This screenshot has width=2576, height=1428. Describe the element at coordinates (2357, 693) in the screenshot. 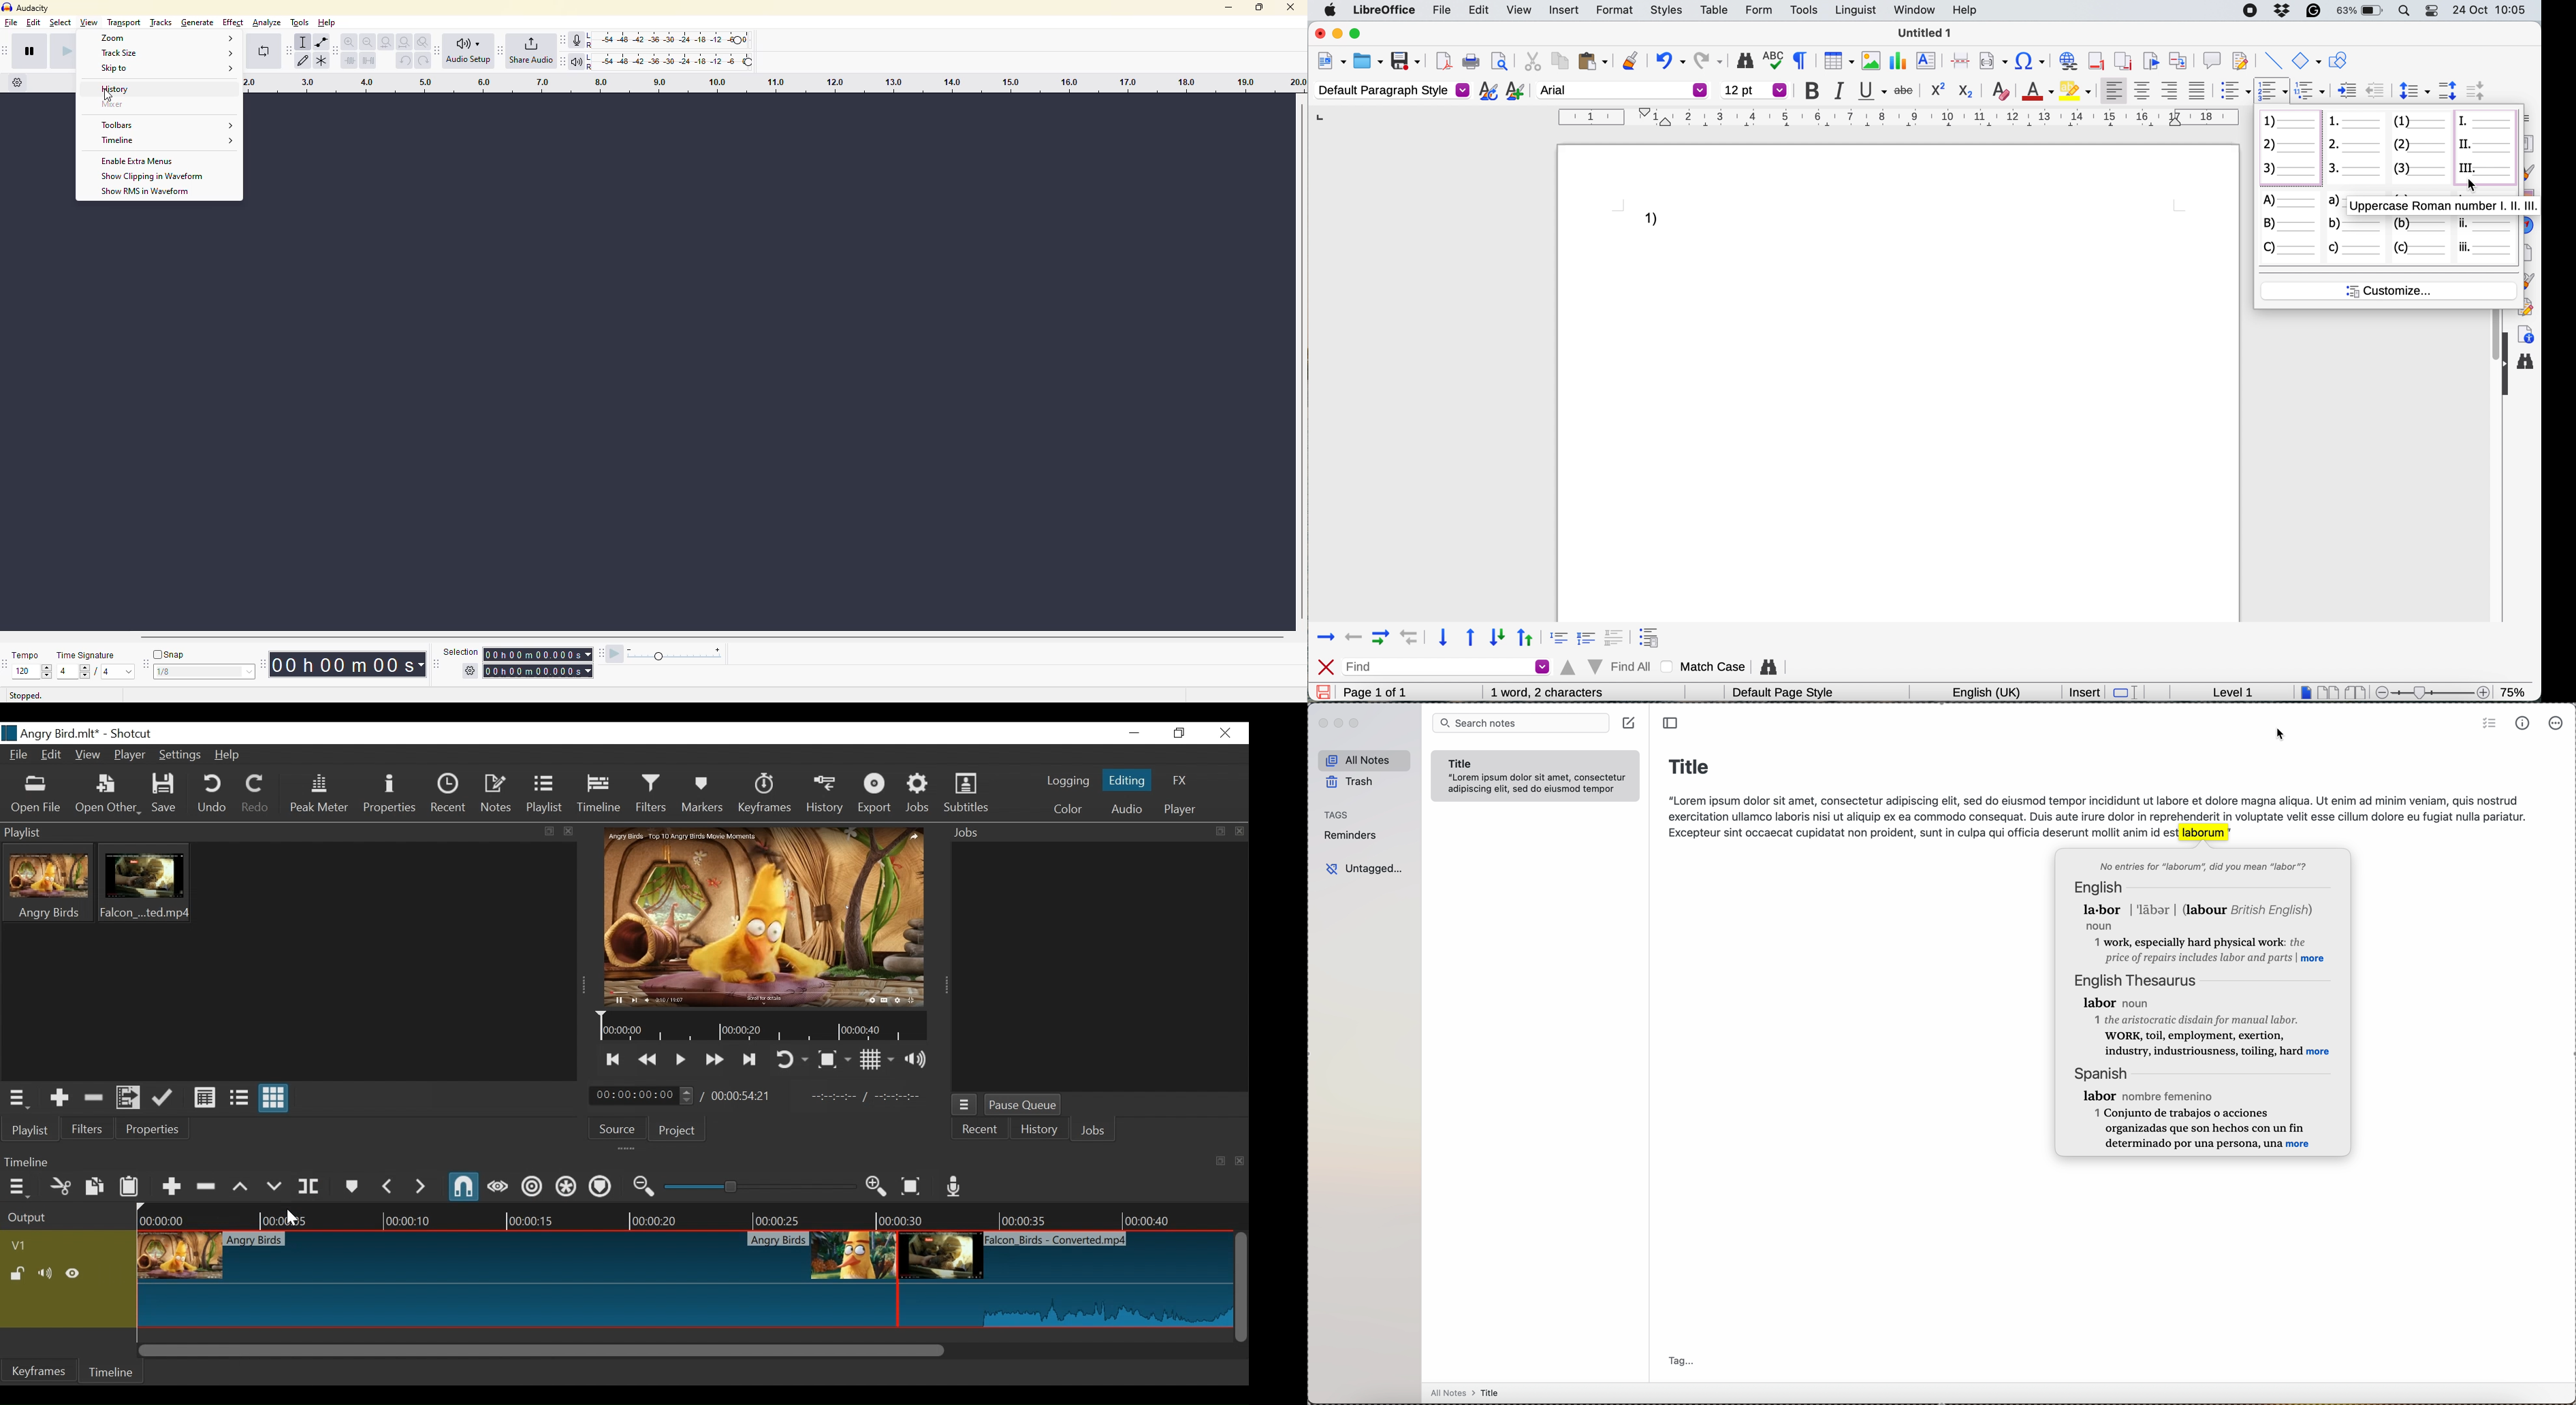

I see `book view` at that location.